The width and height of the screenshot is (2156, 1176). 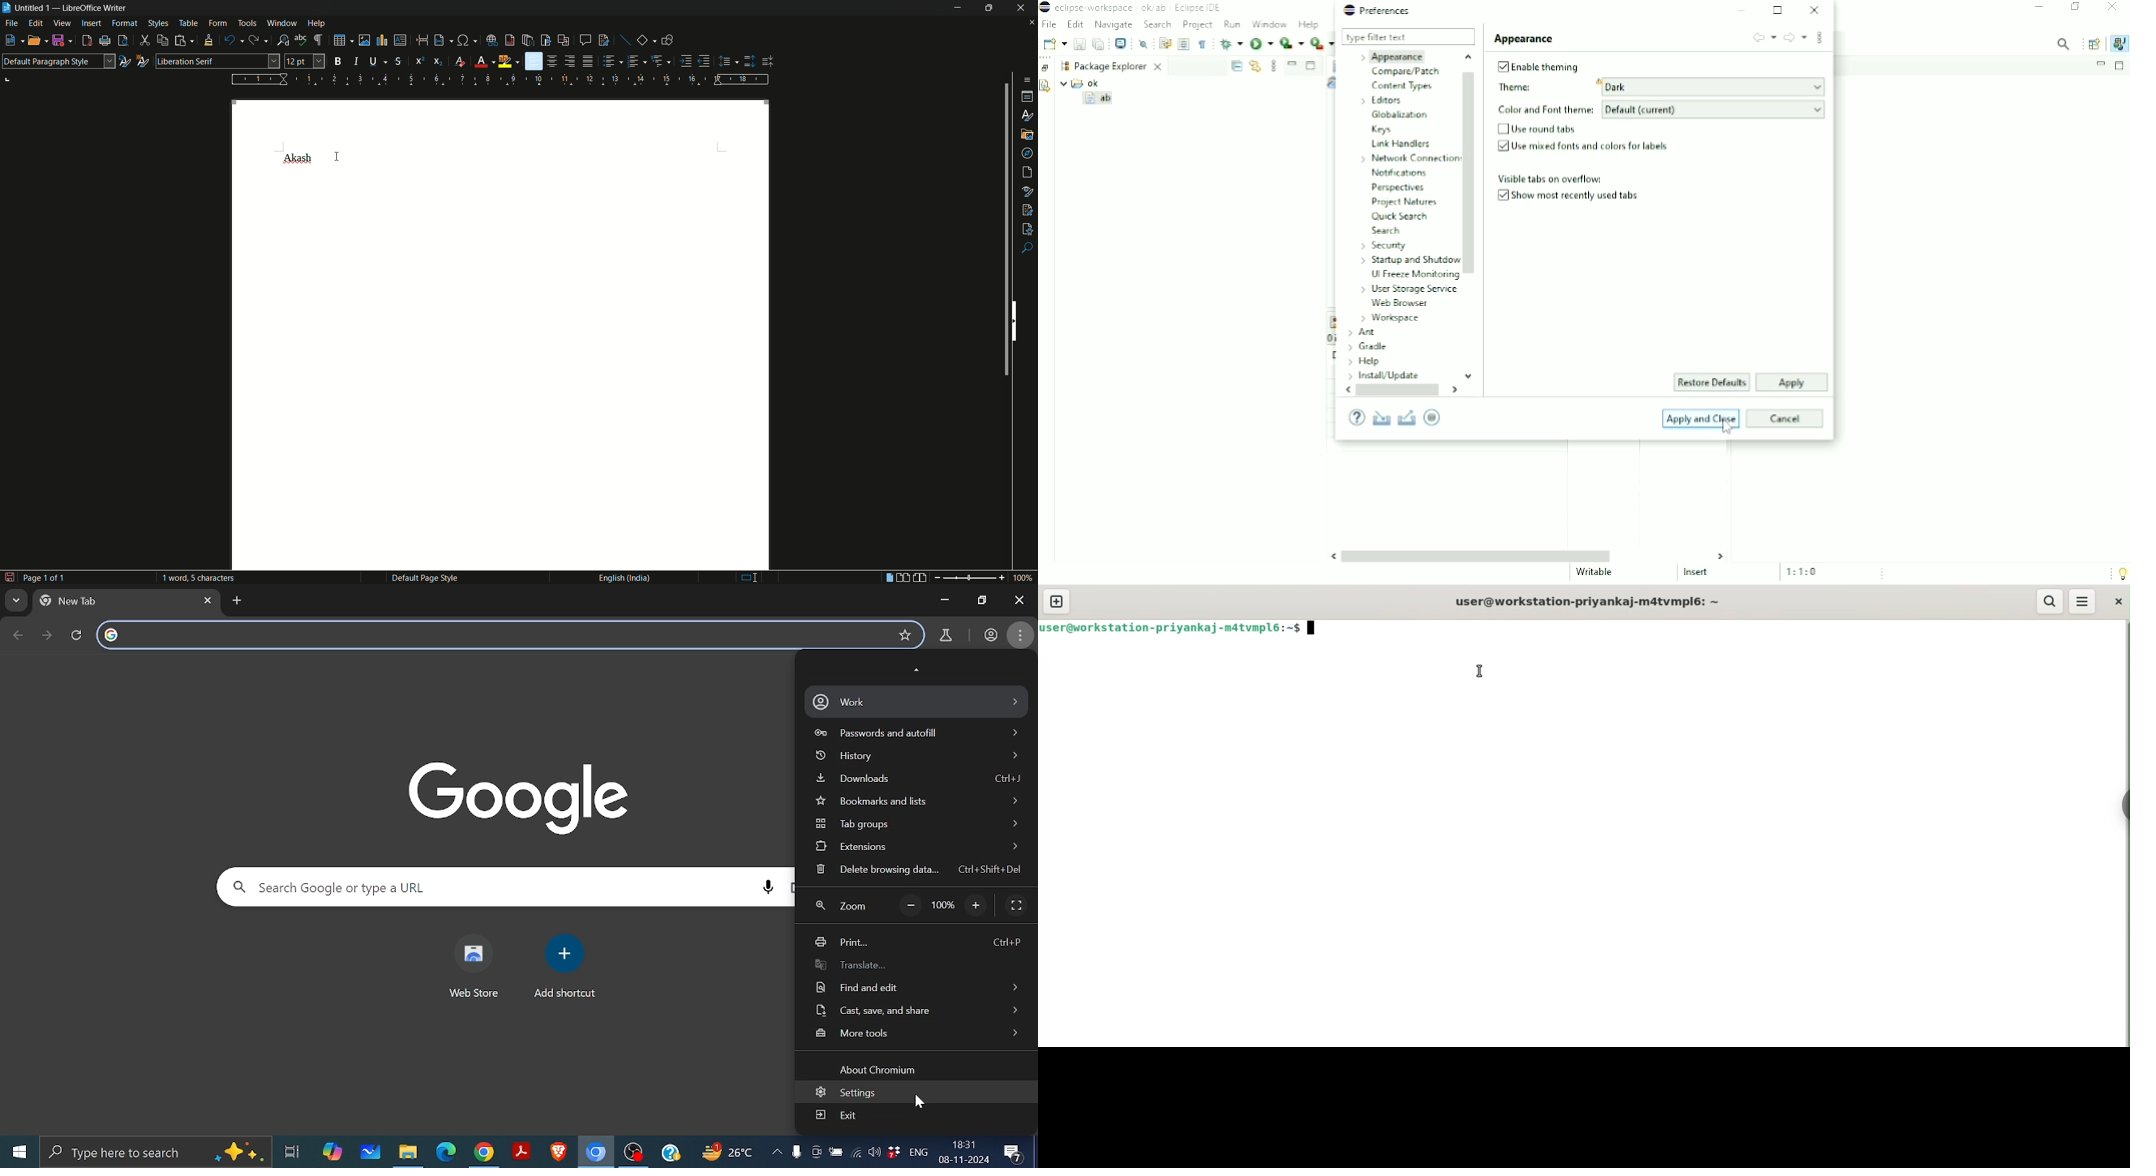 What do you see at coordinates (1365, 362) in the screenshot?
I see `Help` at bounding box center [1365, 362].